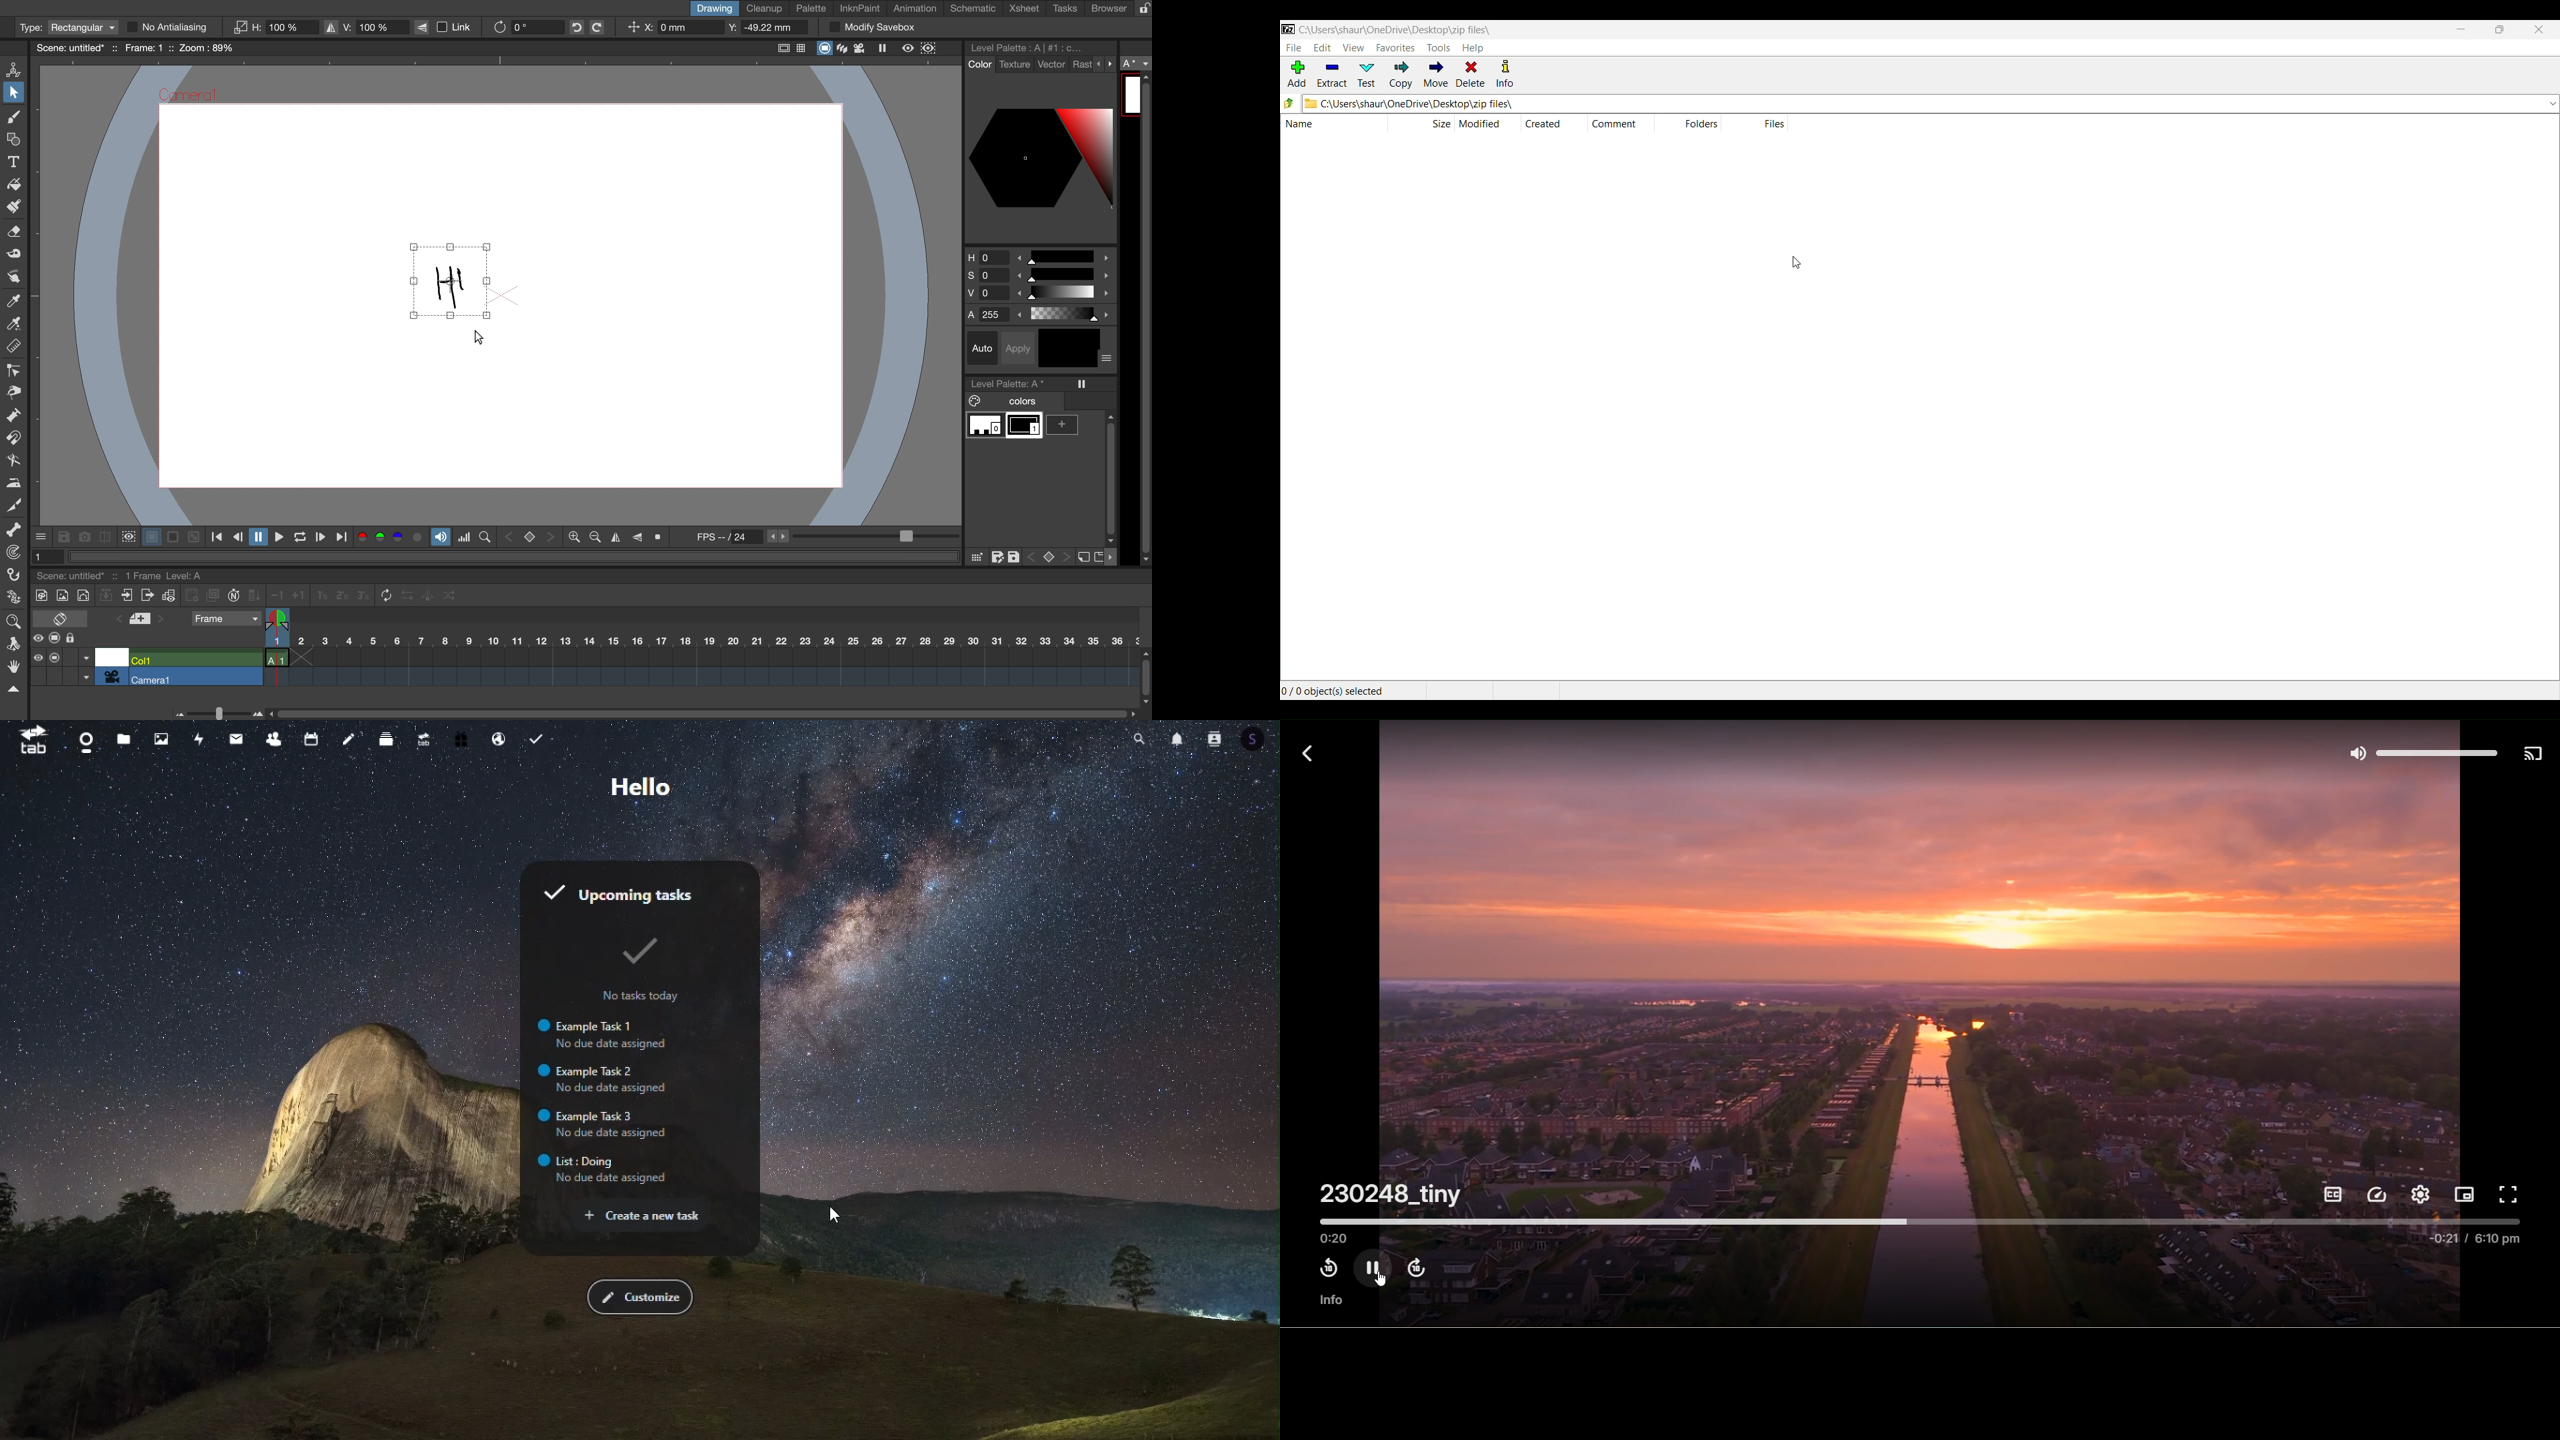 This screenshot has height=1456, width=2576. Describe the element at coordinates (1326, 125) in the screenshot. I see `NAME` at that location.